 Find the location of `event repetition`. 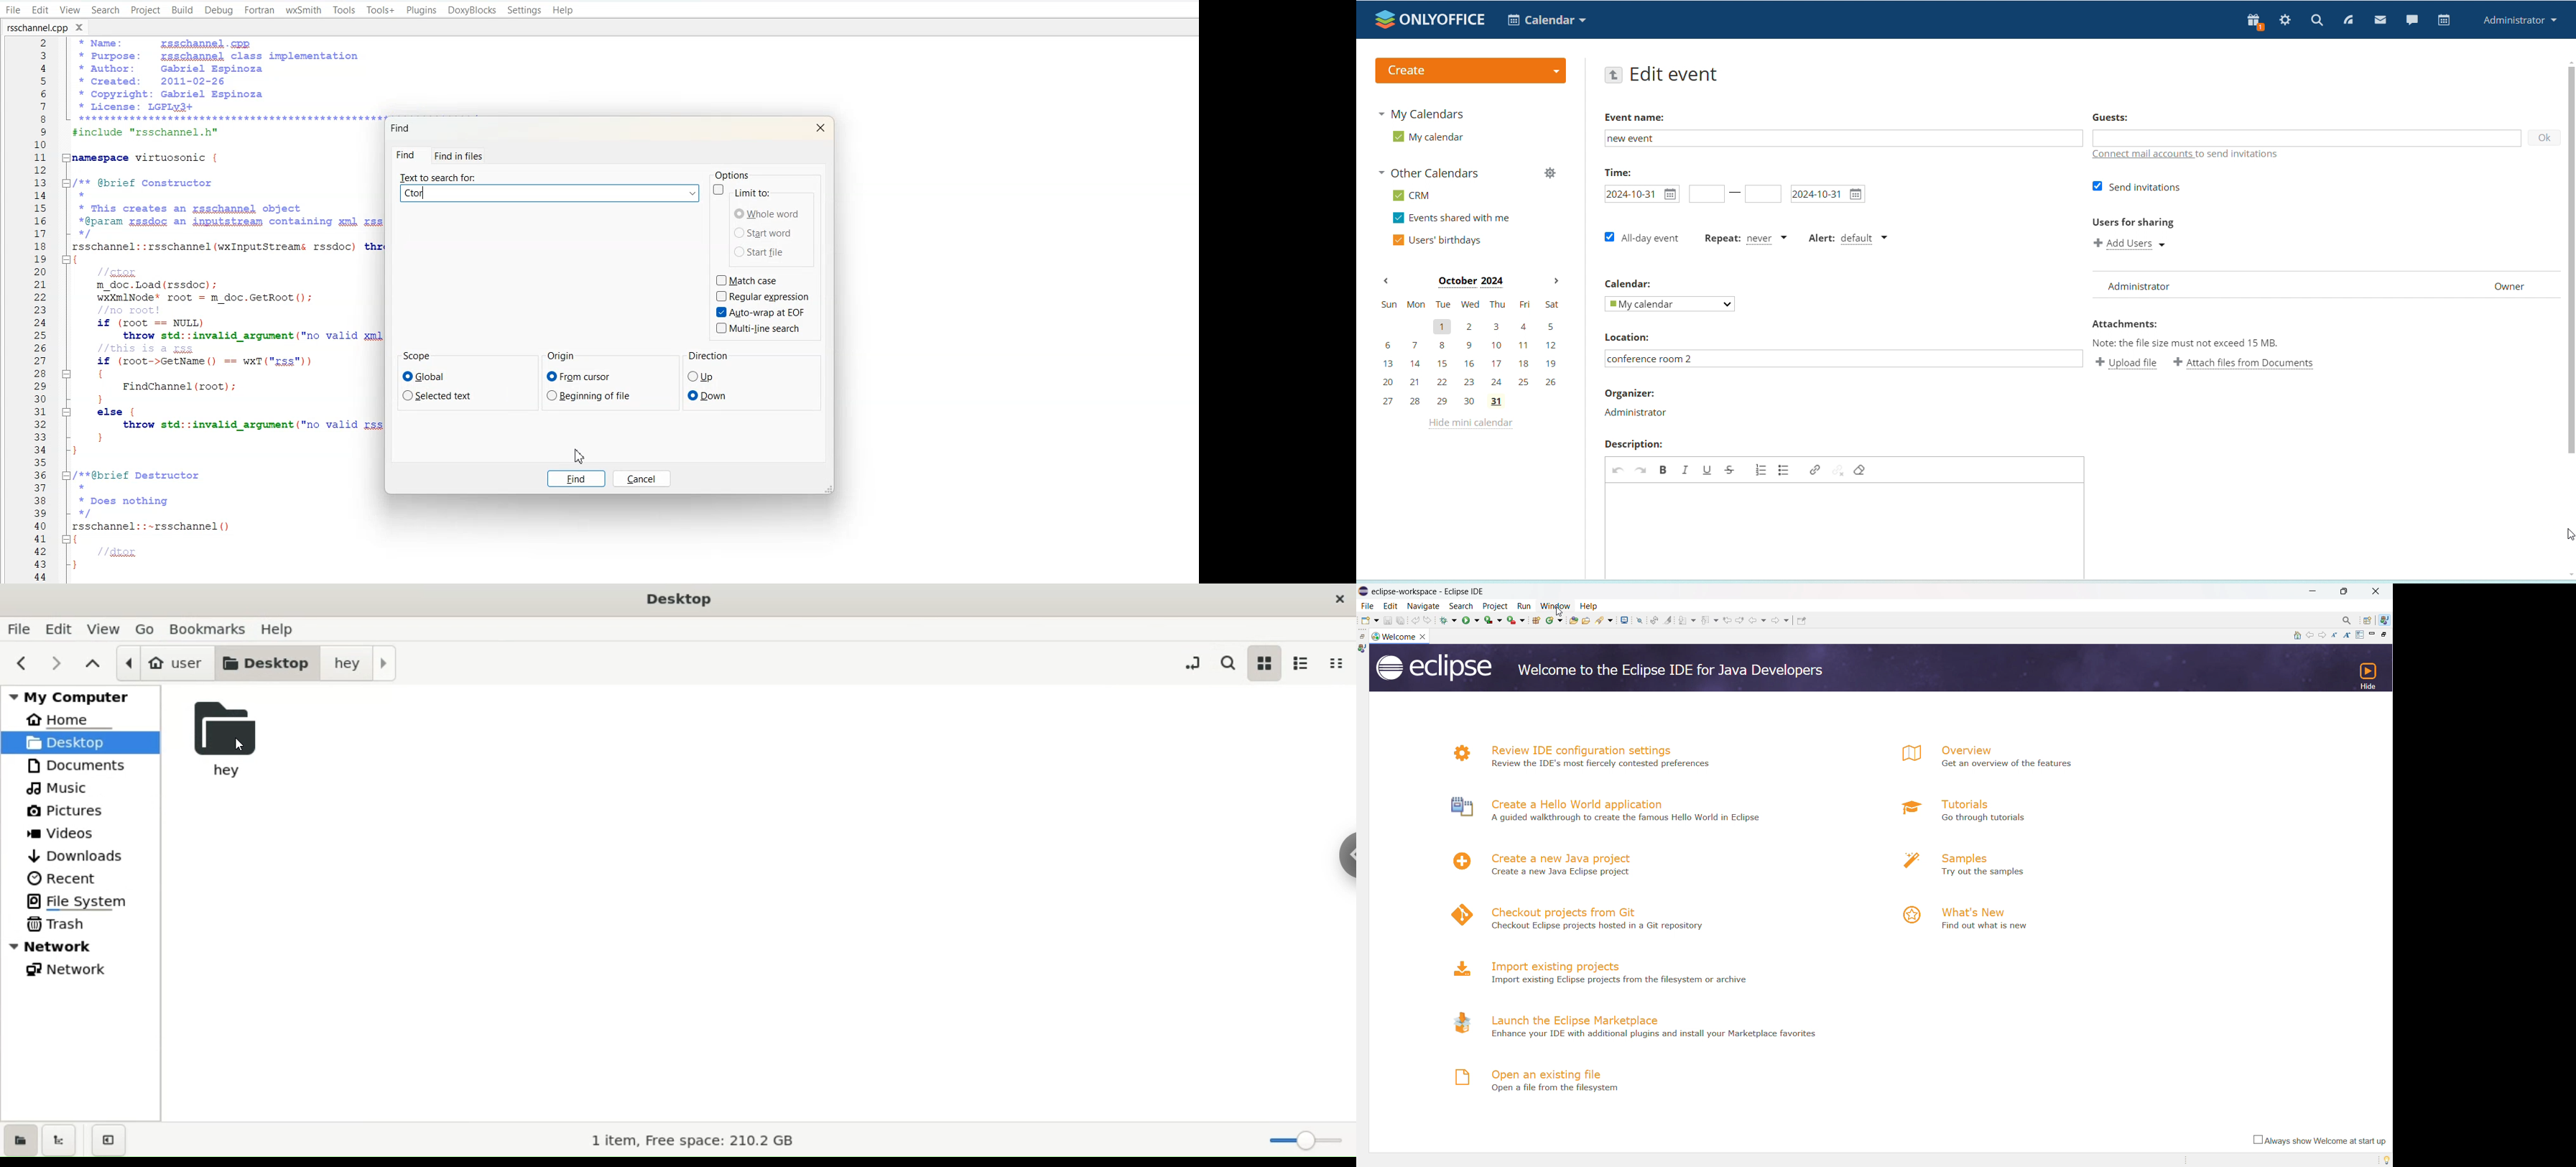

event repetition is located at coordinates (1746, 240).